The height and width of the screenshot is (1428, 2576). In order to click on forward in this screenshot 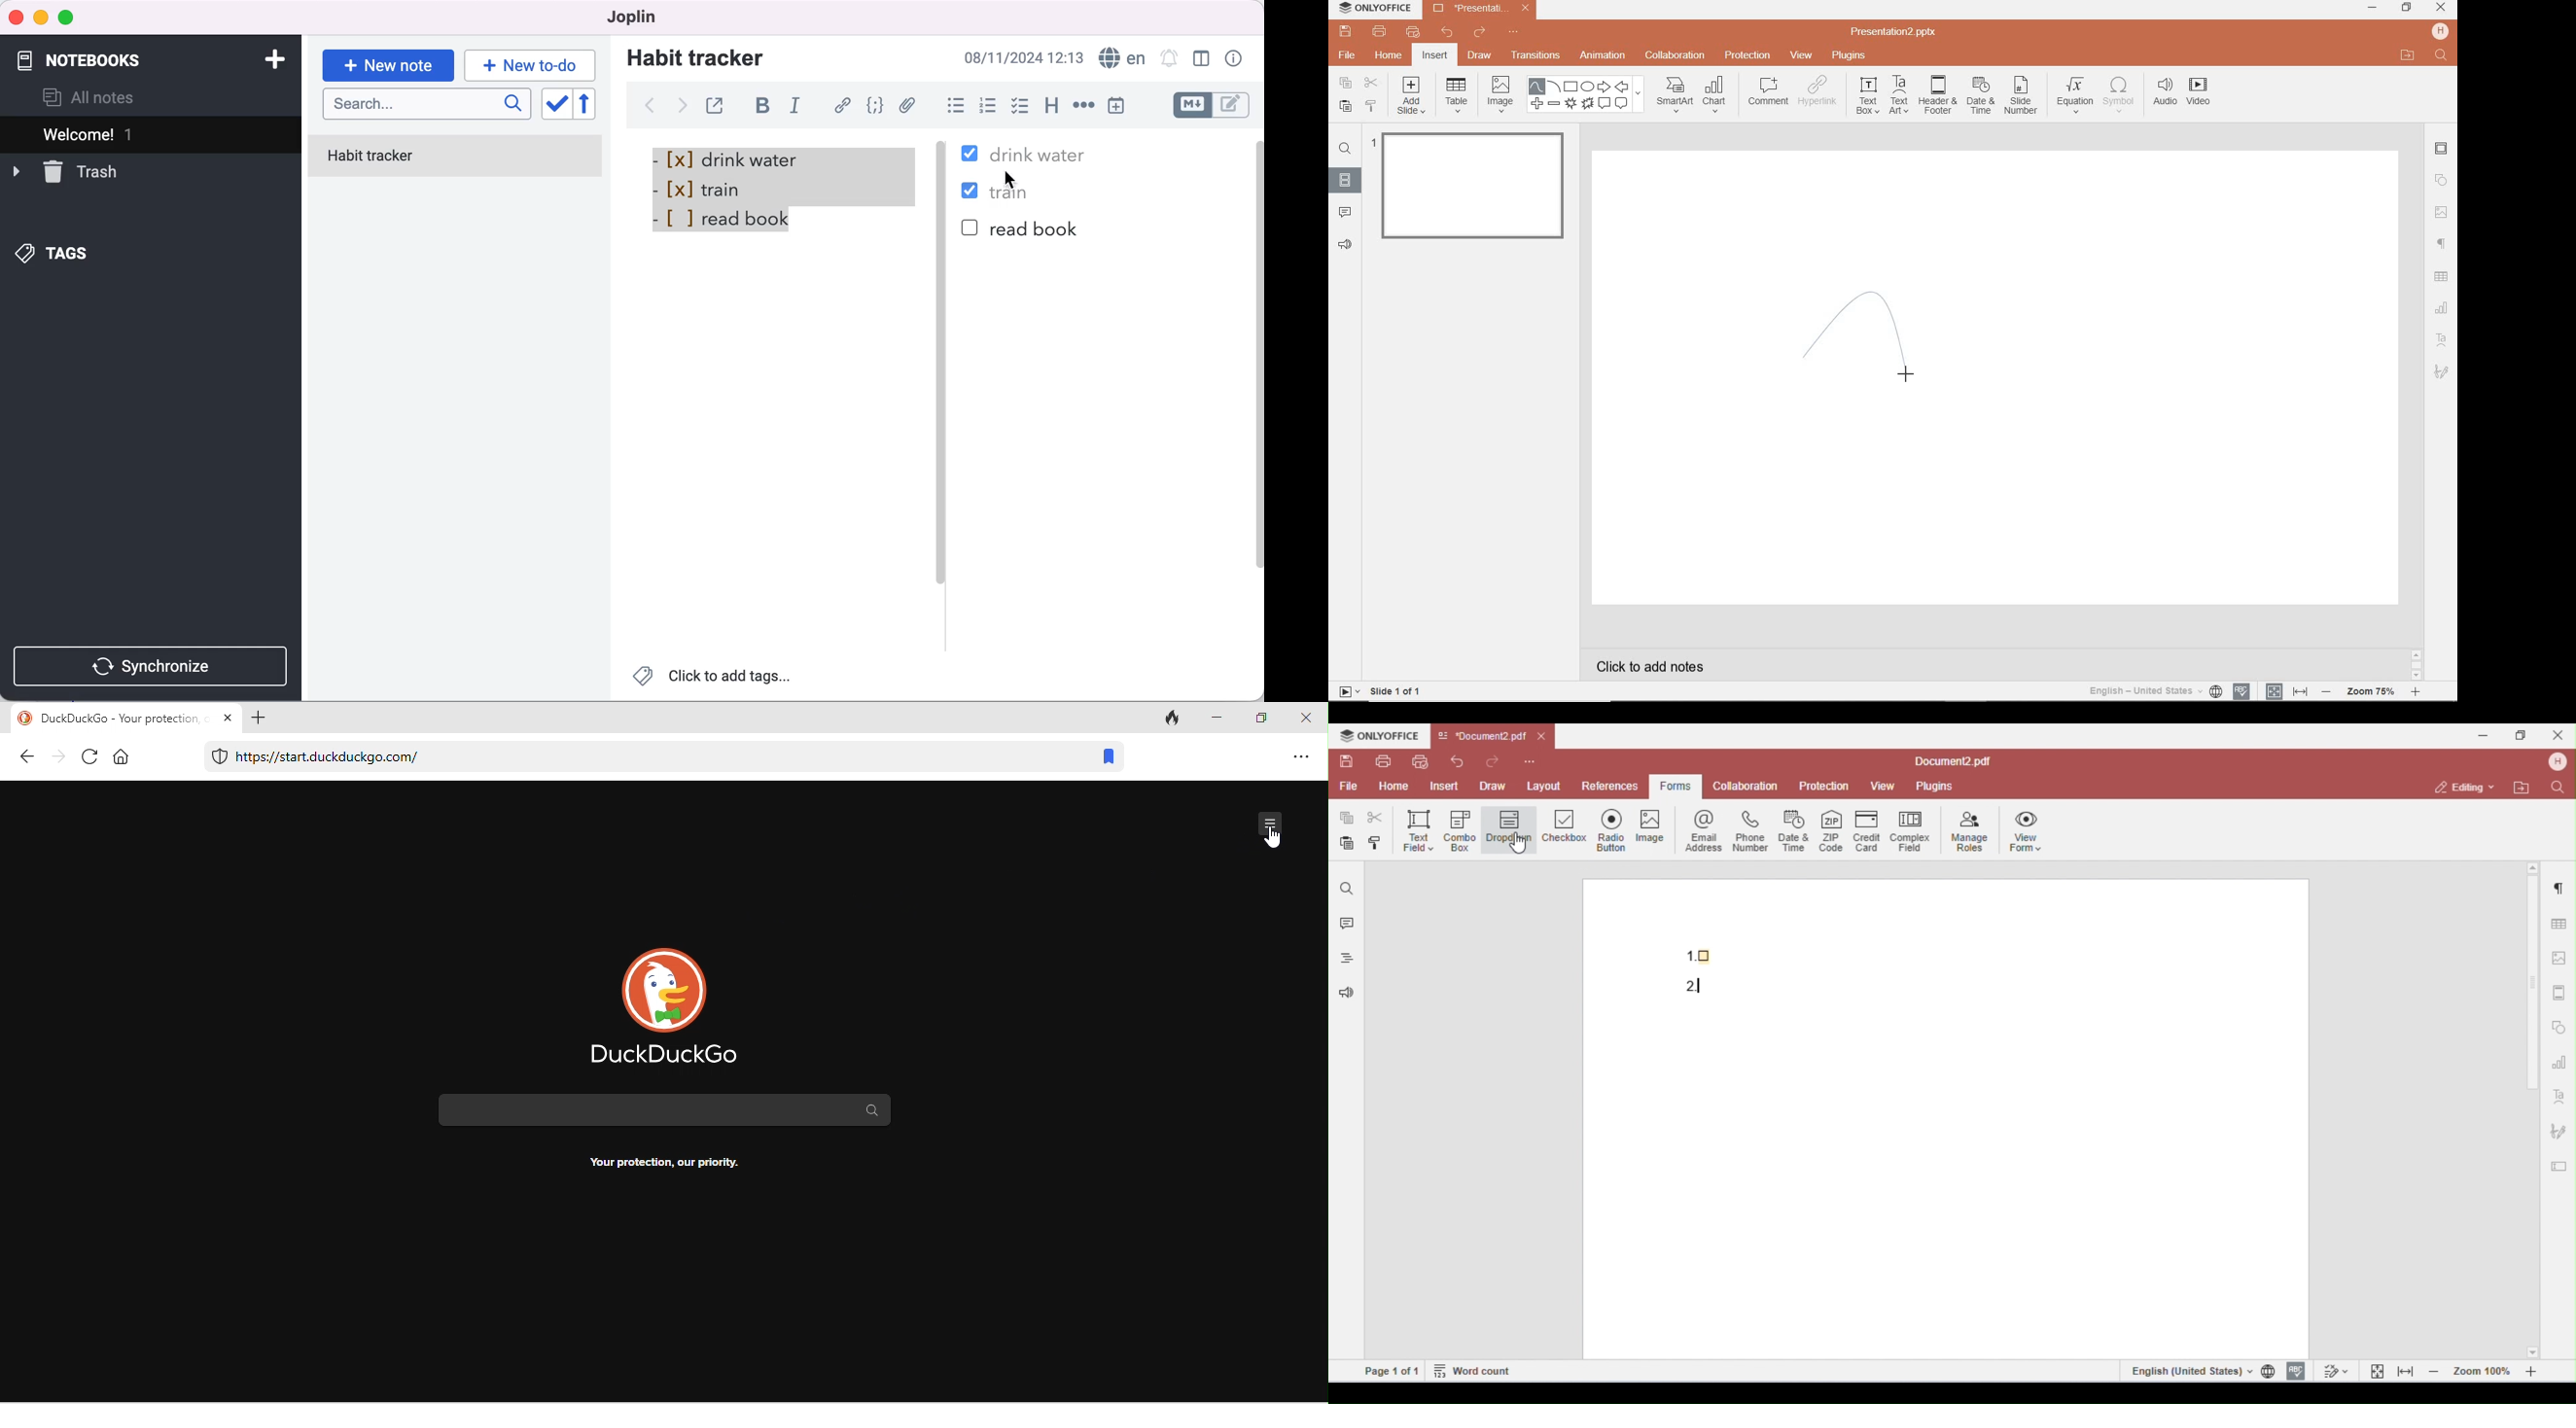, I will do `click(680, 109)`.